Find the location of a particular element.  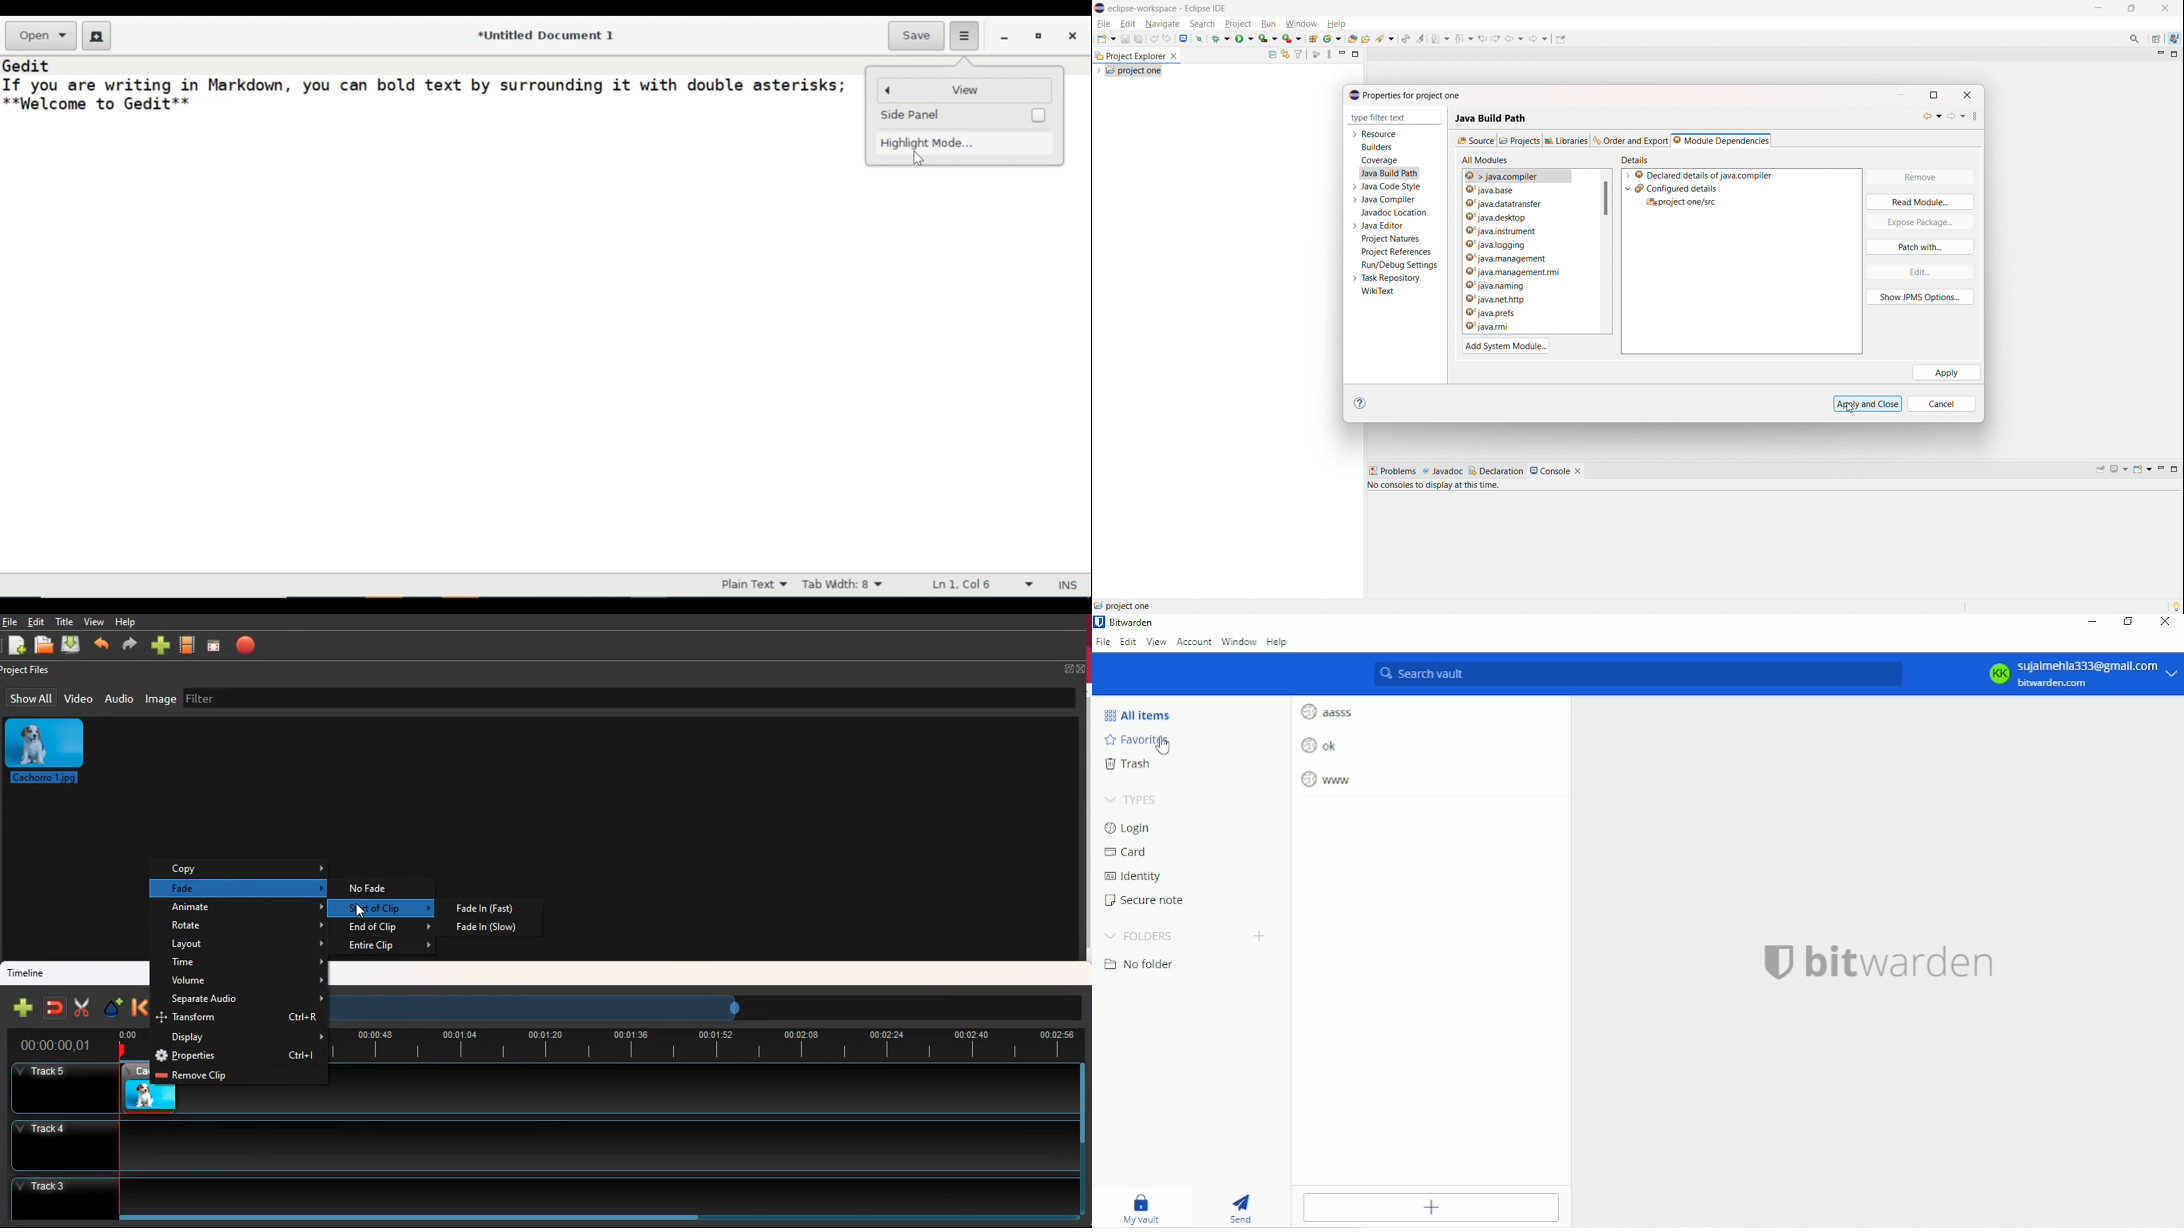

minimize is located at coordinates (1008, 36).